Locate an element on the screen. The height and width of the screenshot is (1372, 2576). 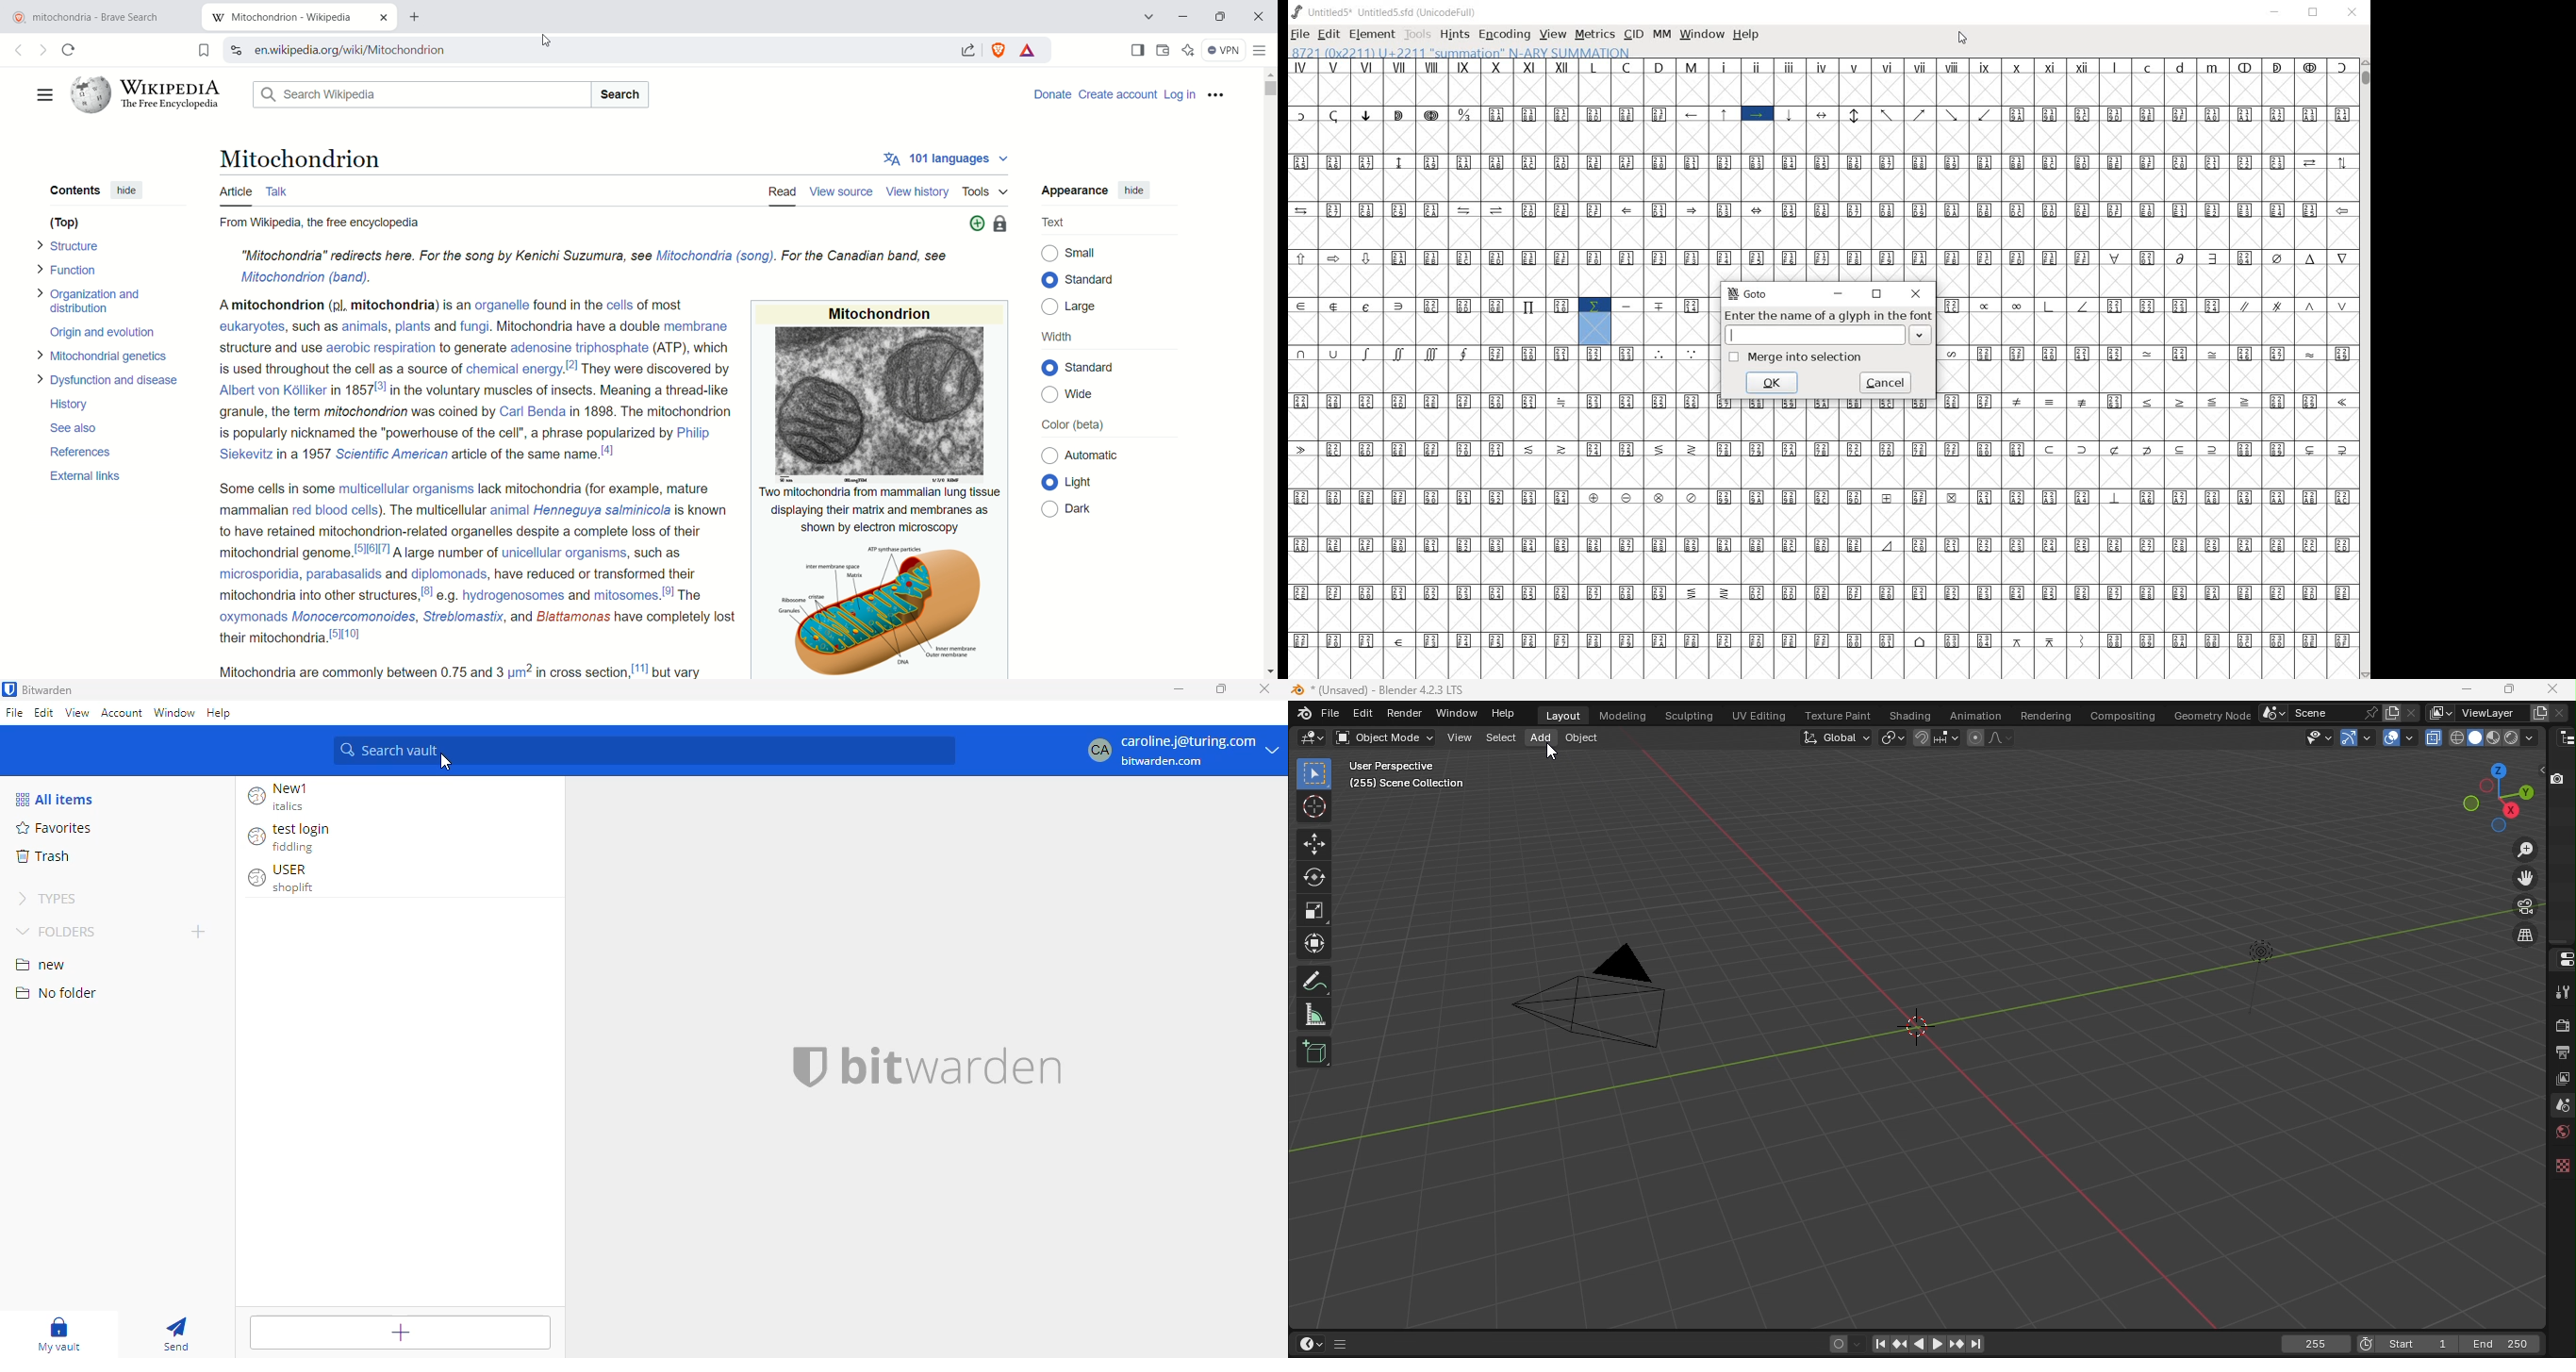
no folder is located at coordinates (57, 992).